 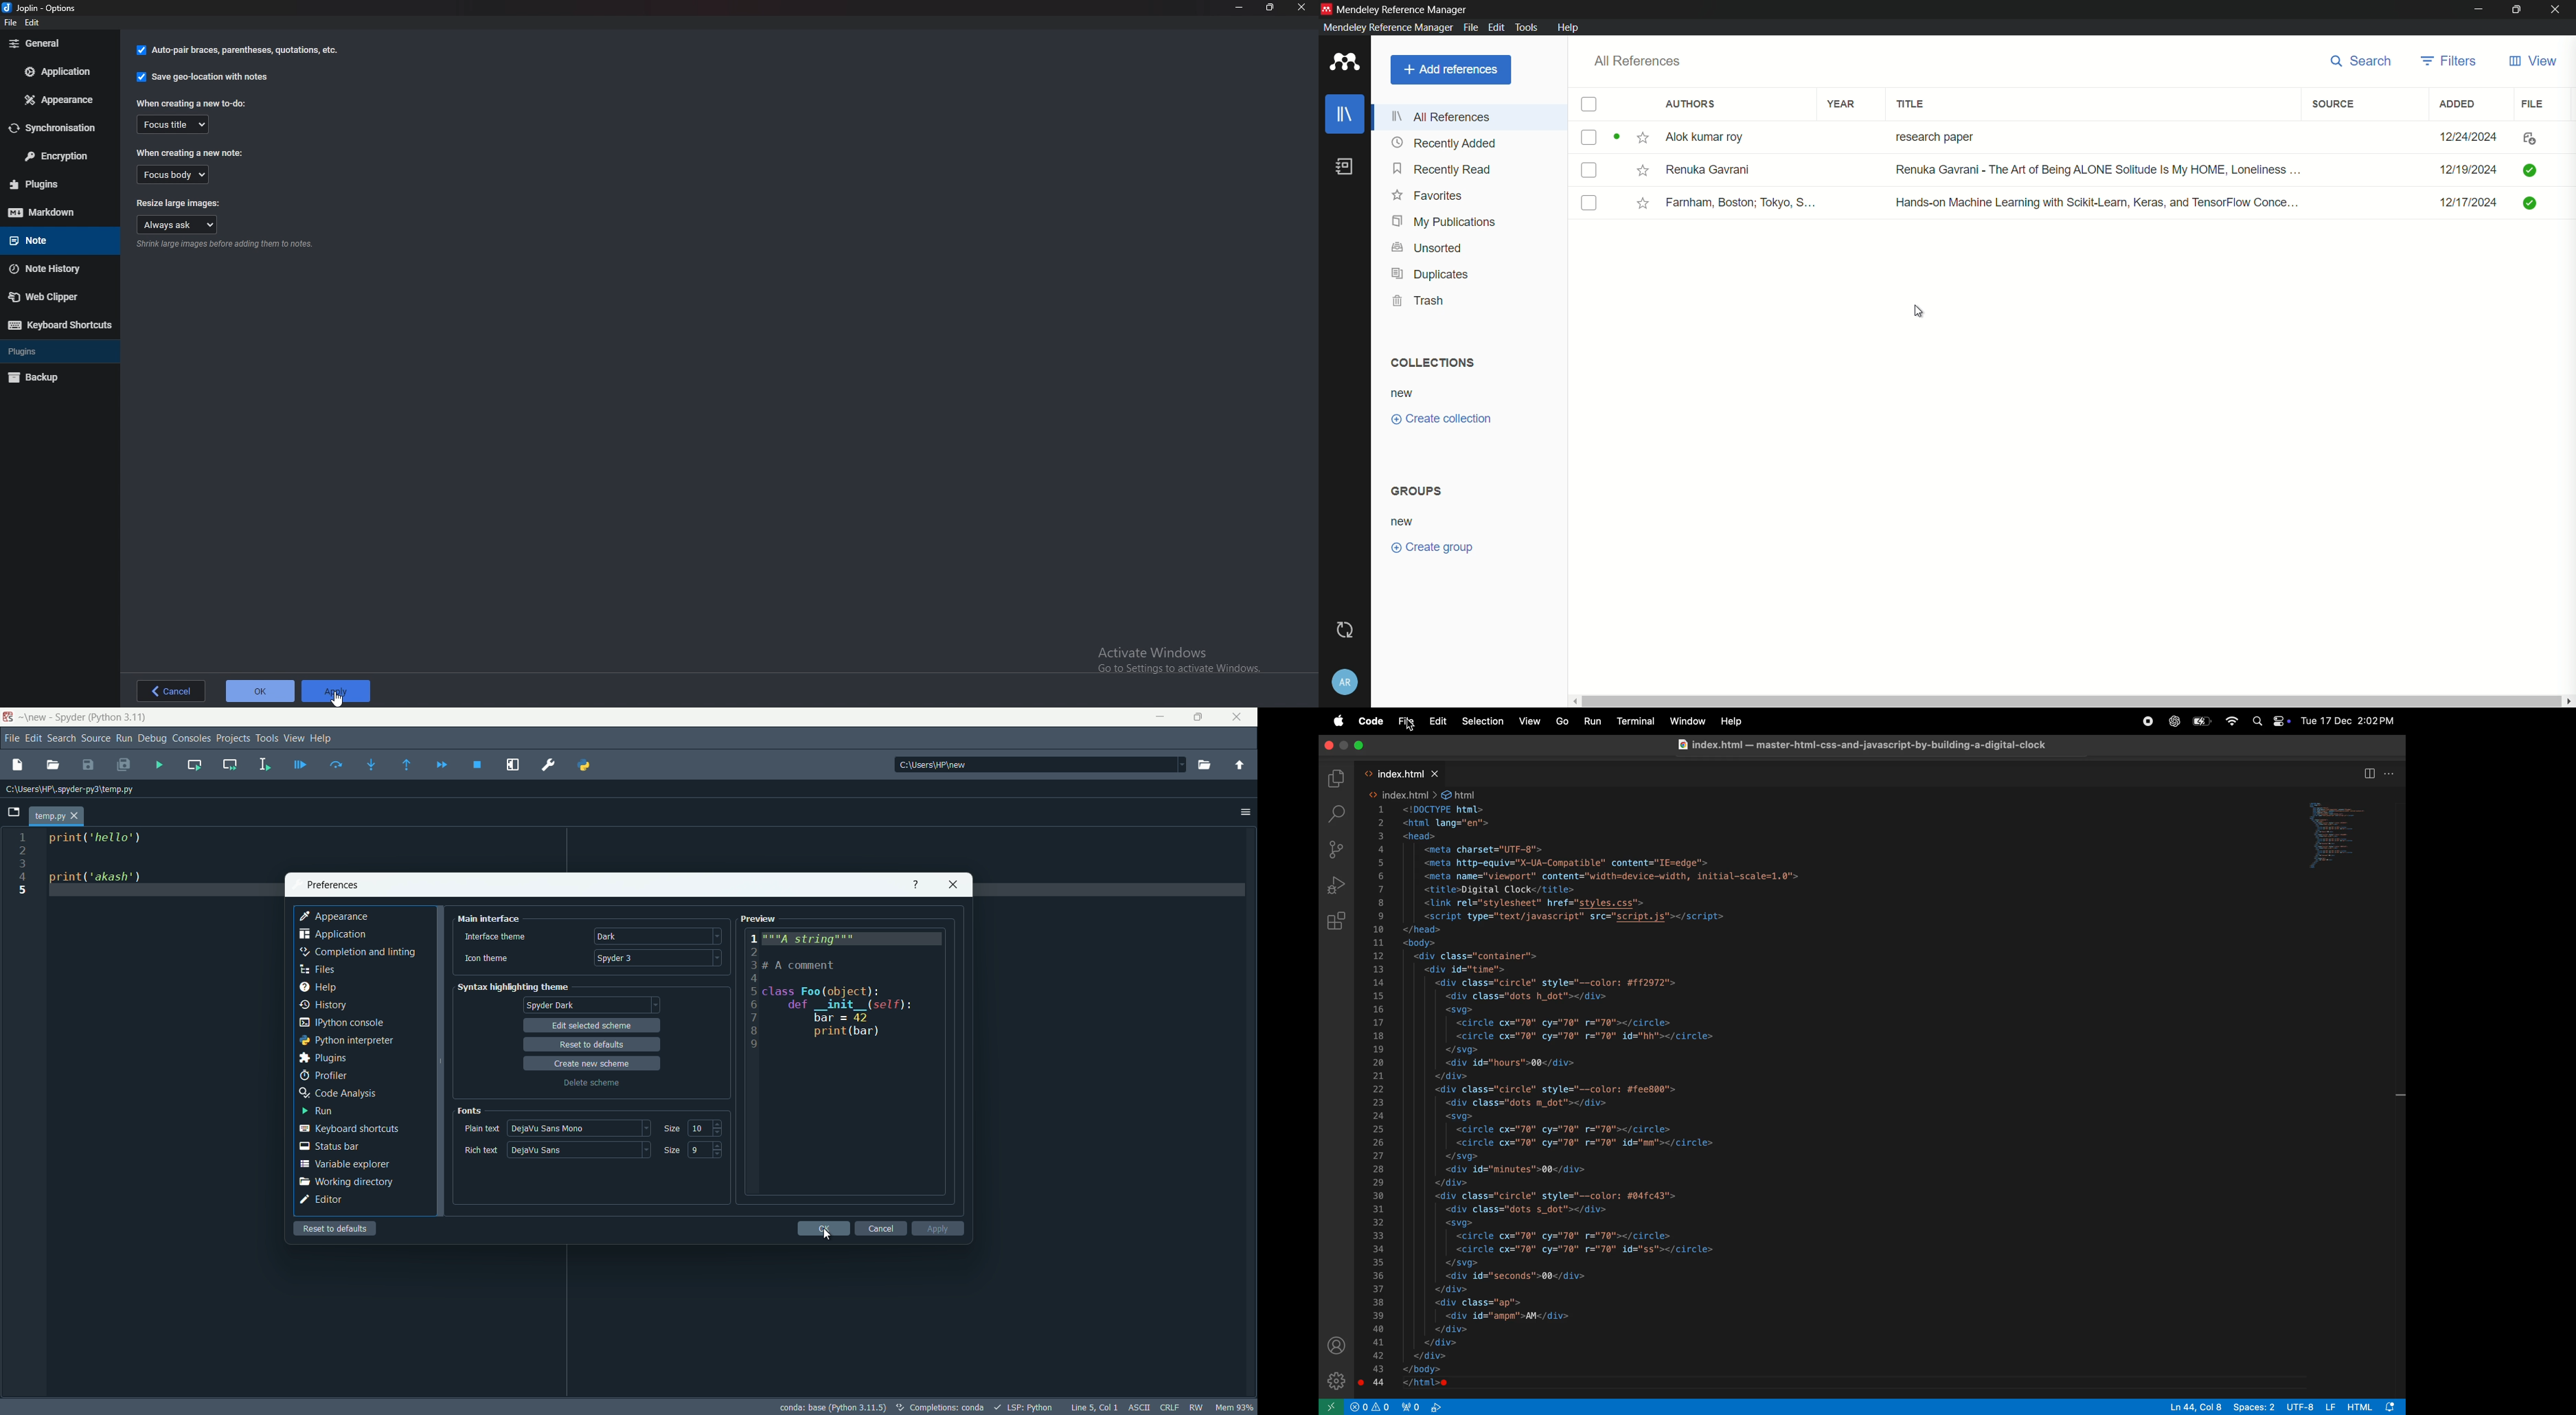 I want to click on Application, so click(x=59, y=71).